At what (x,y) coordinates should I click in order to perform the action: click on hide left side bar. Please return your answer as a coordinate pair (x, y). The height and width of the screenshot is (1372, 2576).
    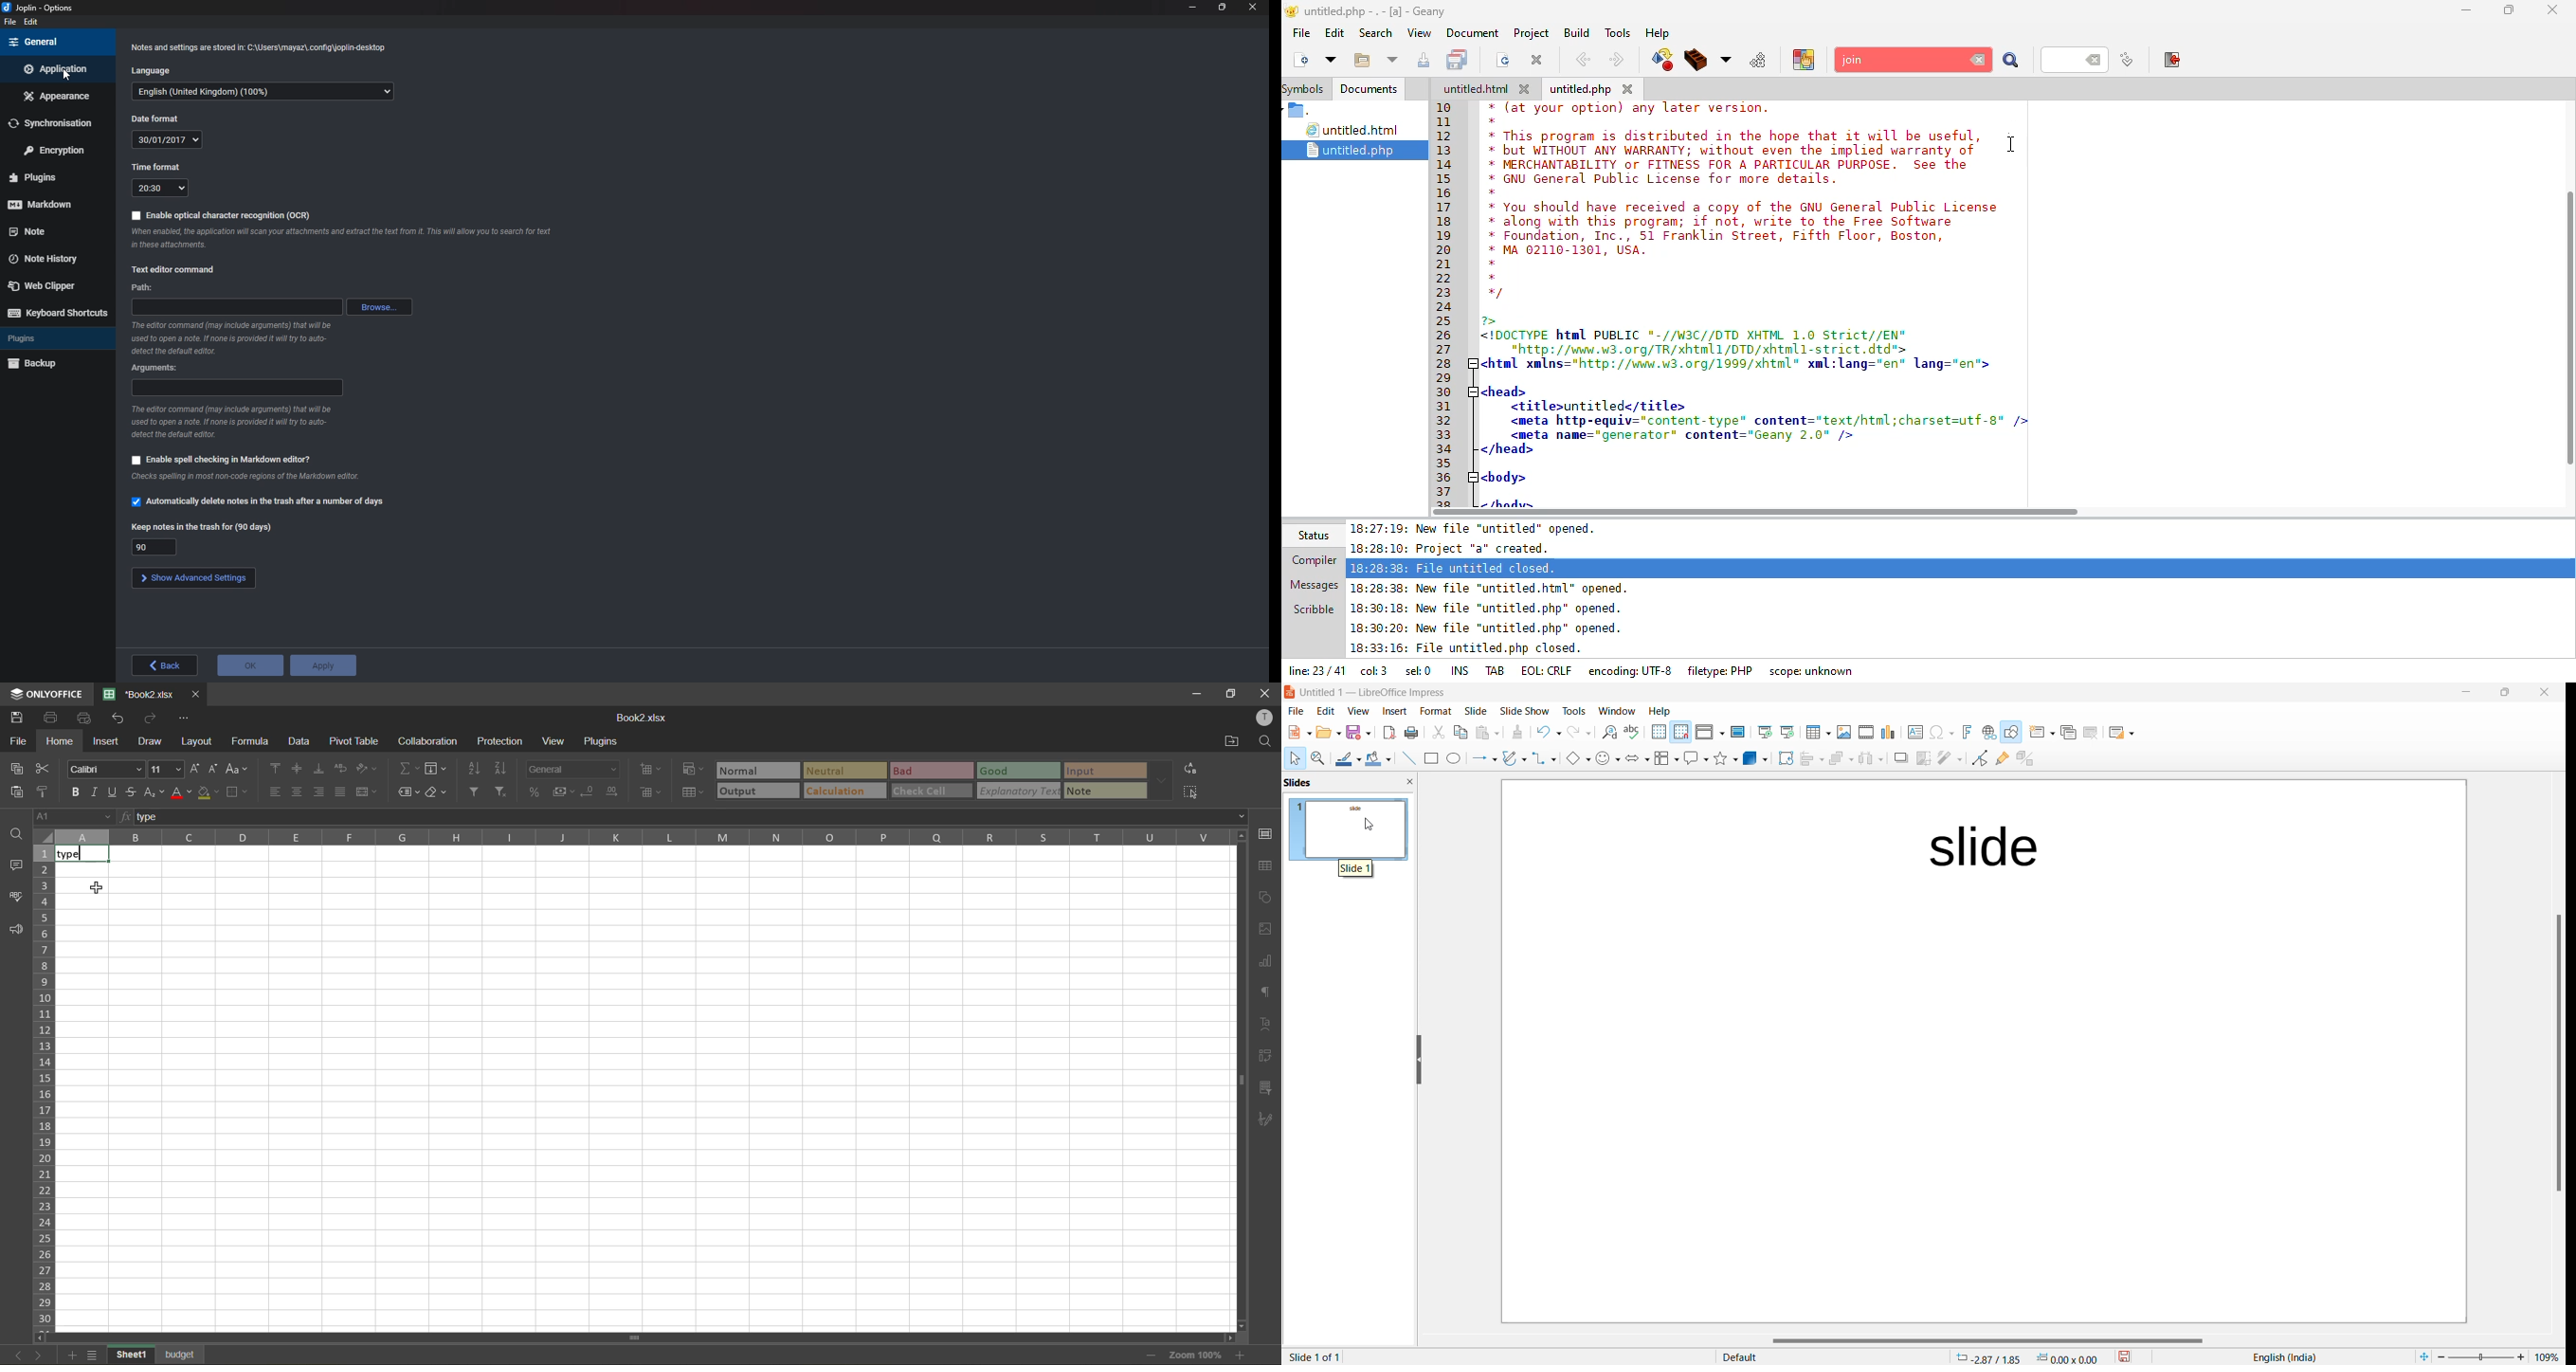
    Looking at the image, I should click on (1420, 1061).